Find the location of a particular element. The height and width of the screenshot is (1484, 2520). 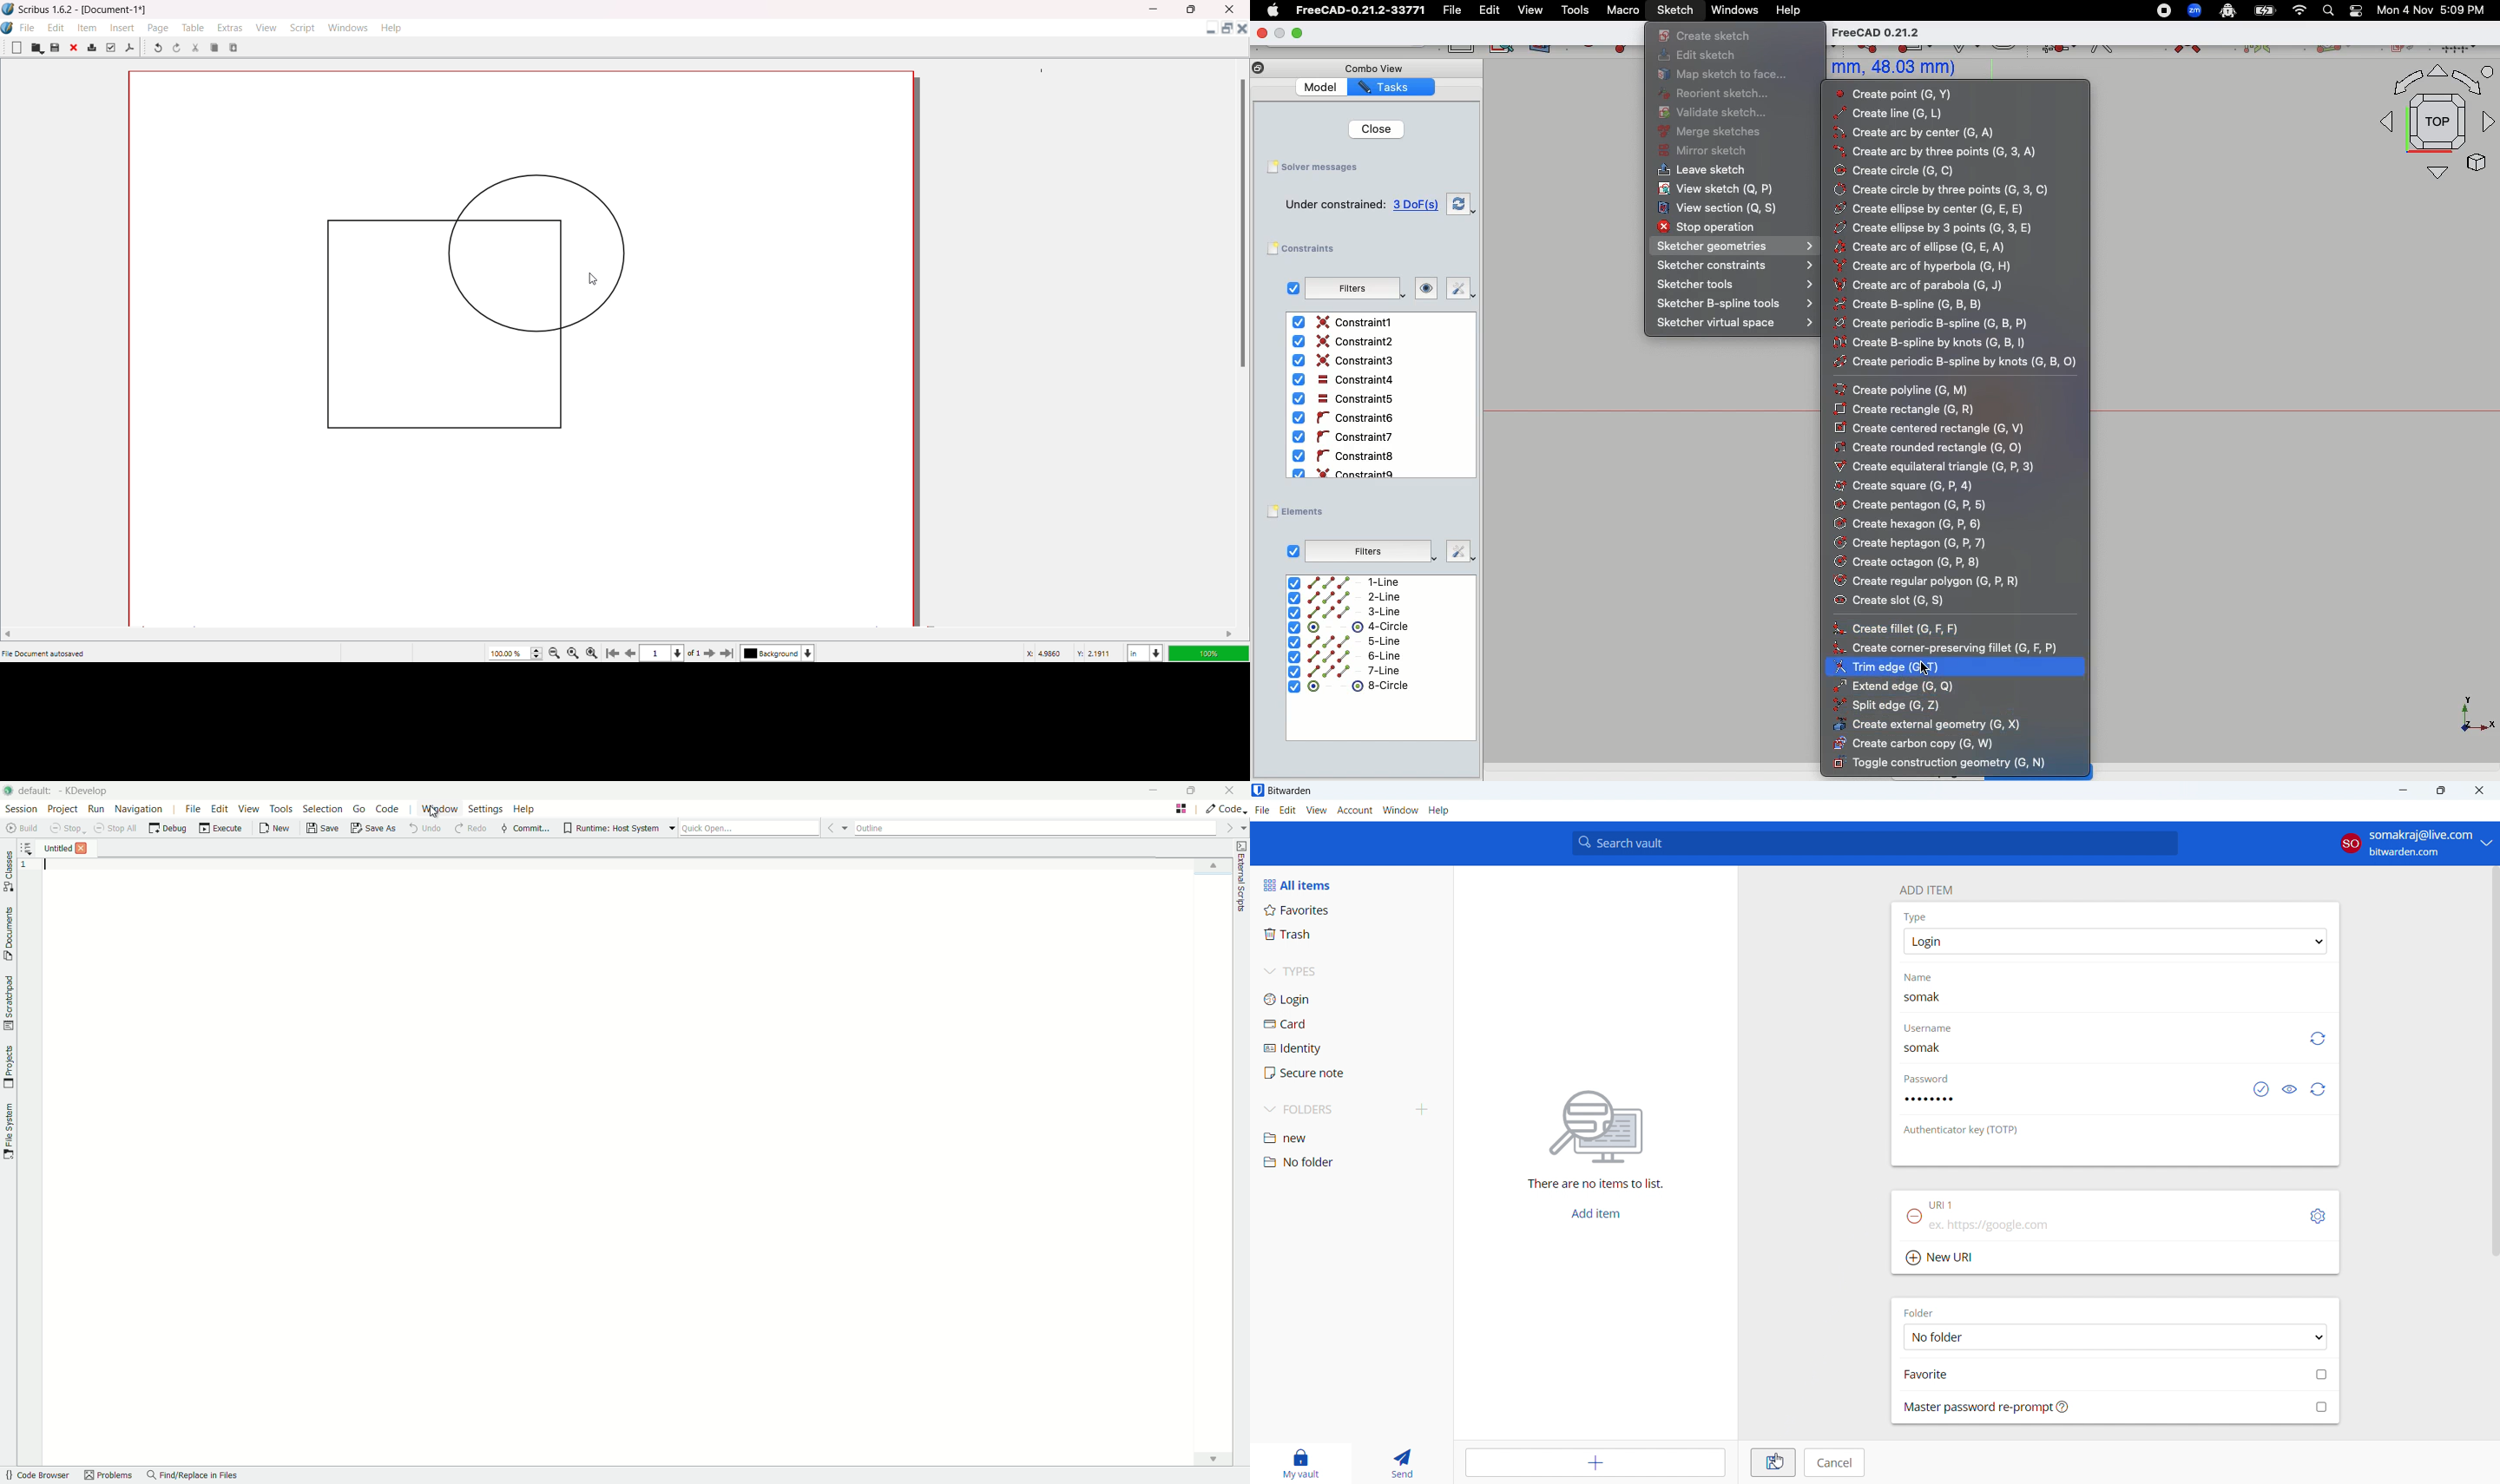

Zoom in is located at coordinates (594, 652).